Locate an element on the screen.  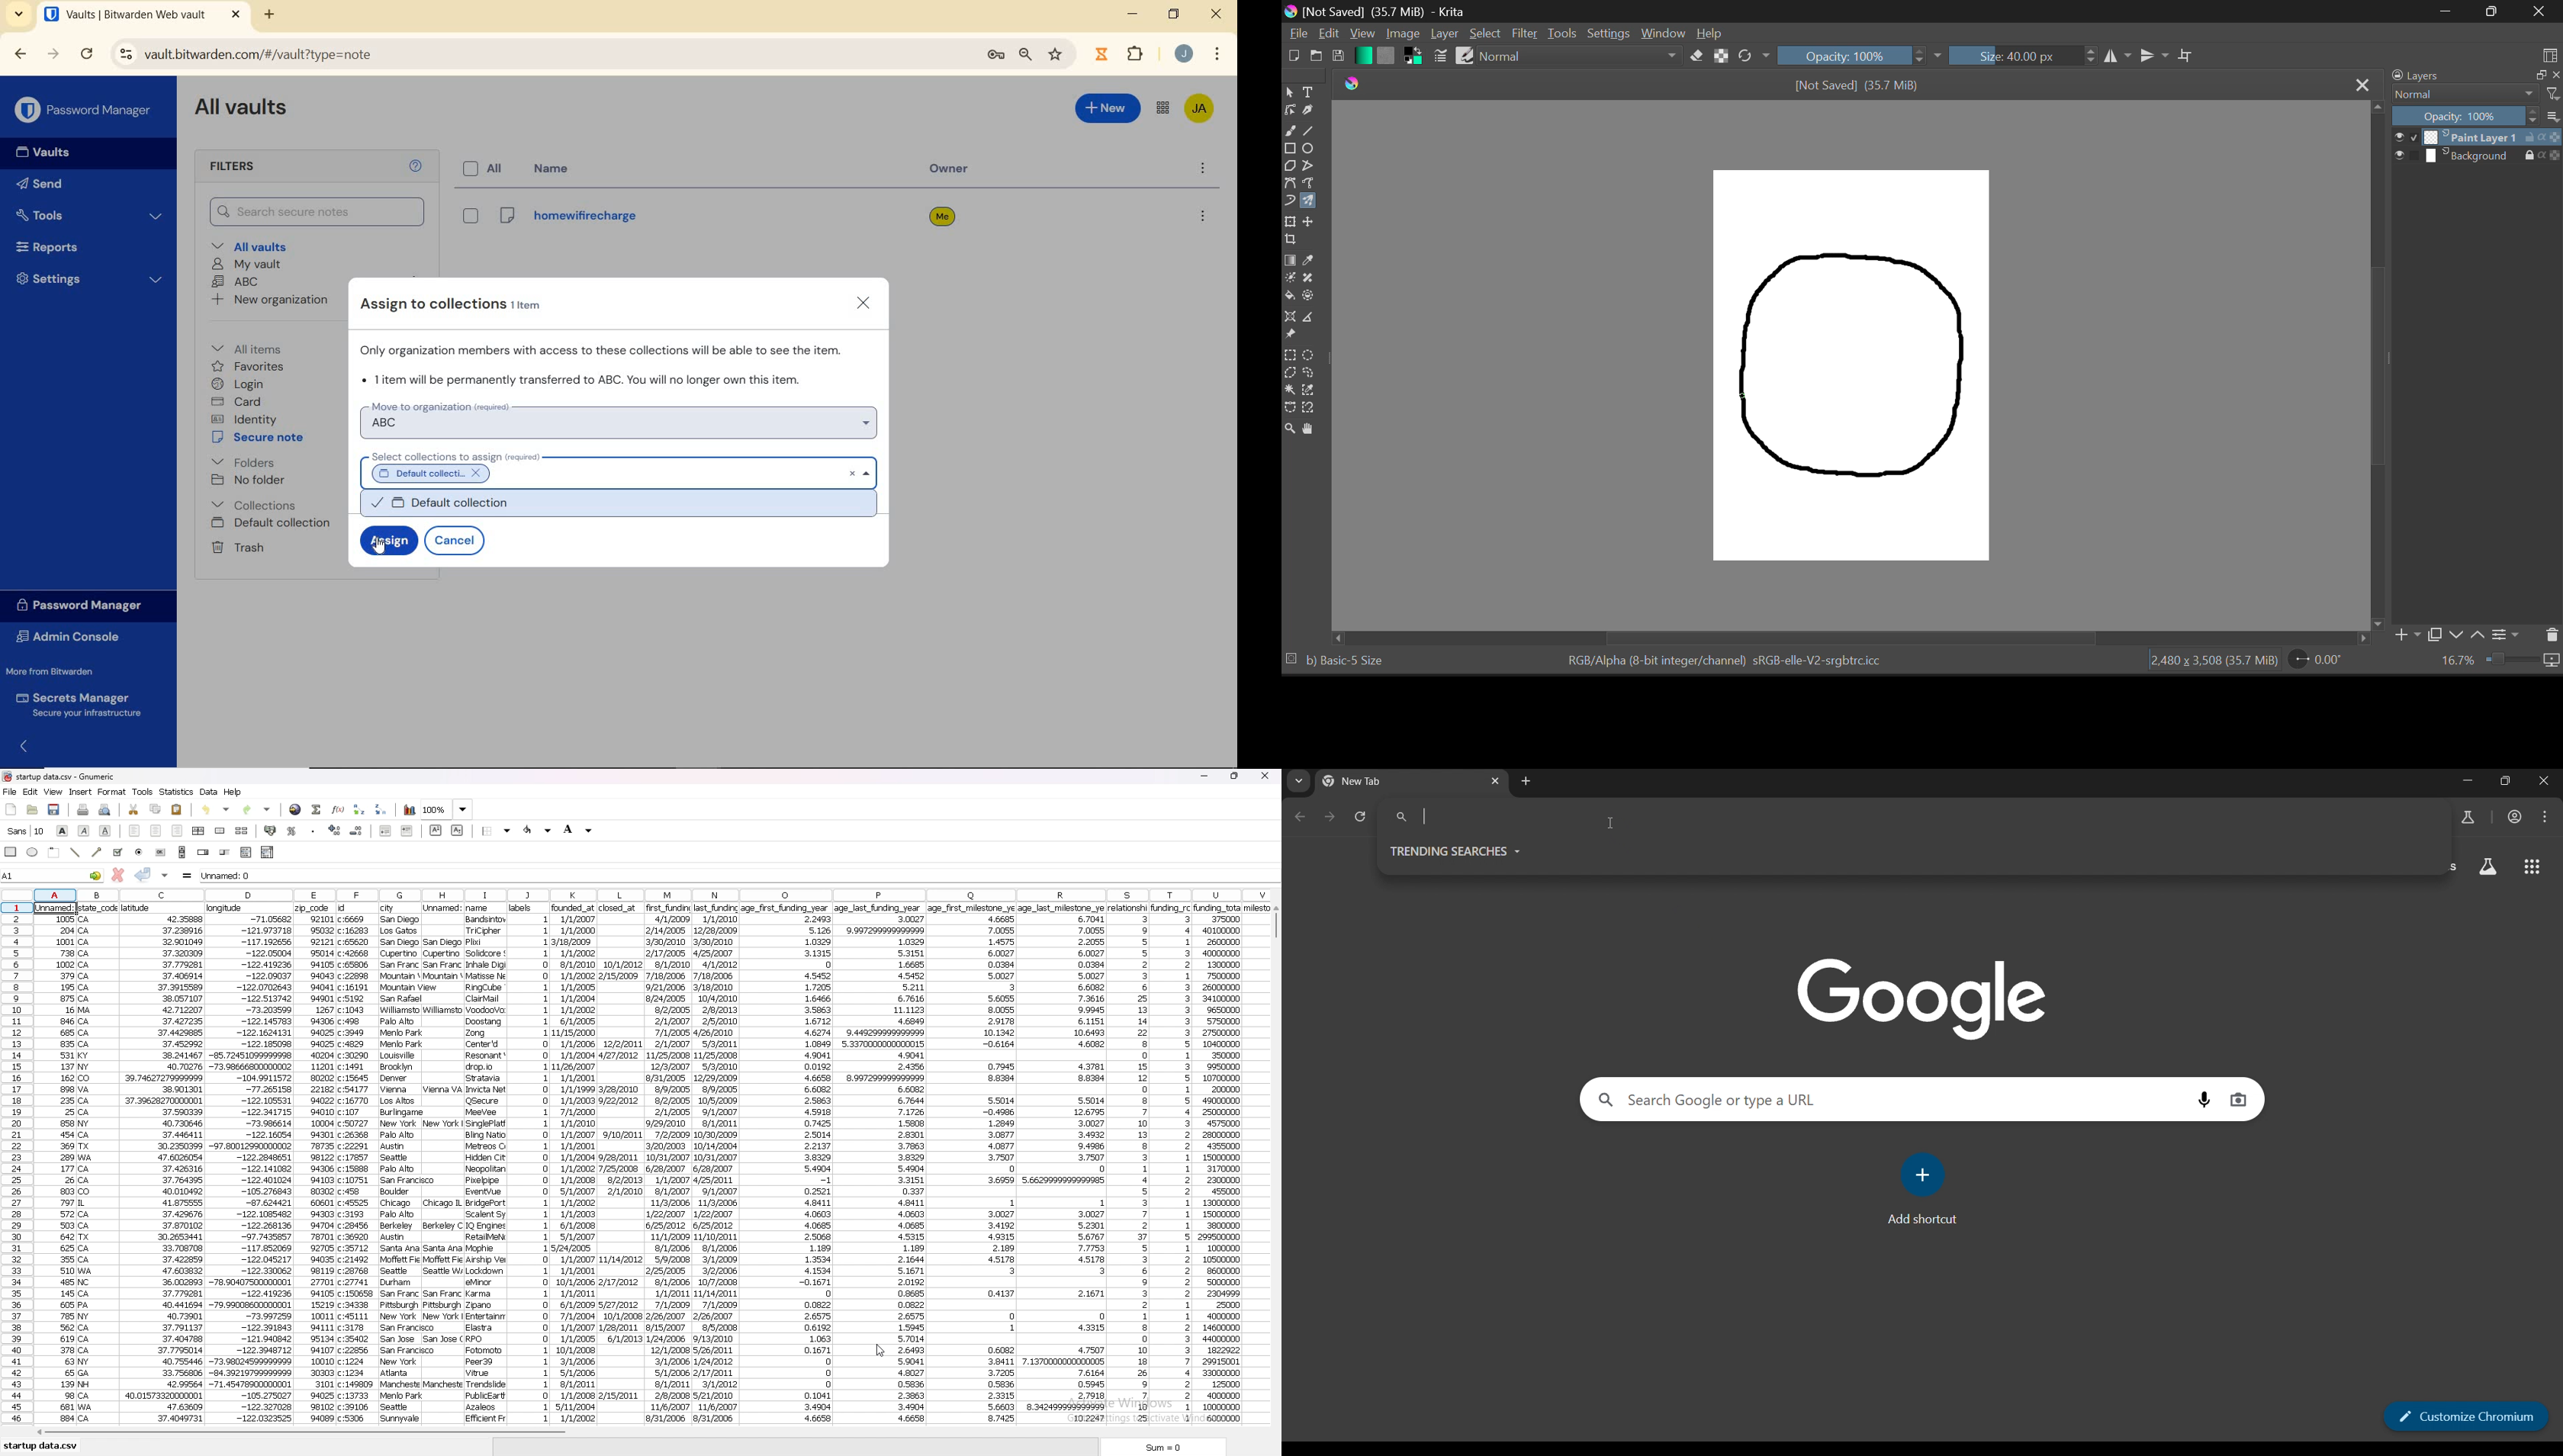
All Vaults is located at coordinates (242, 110).